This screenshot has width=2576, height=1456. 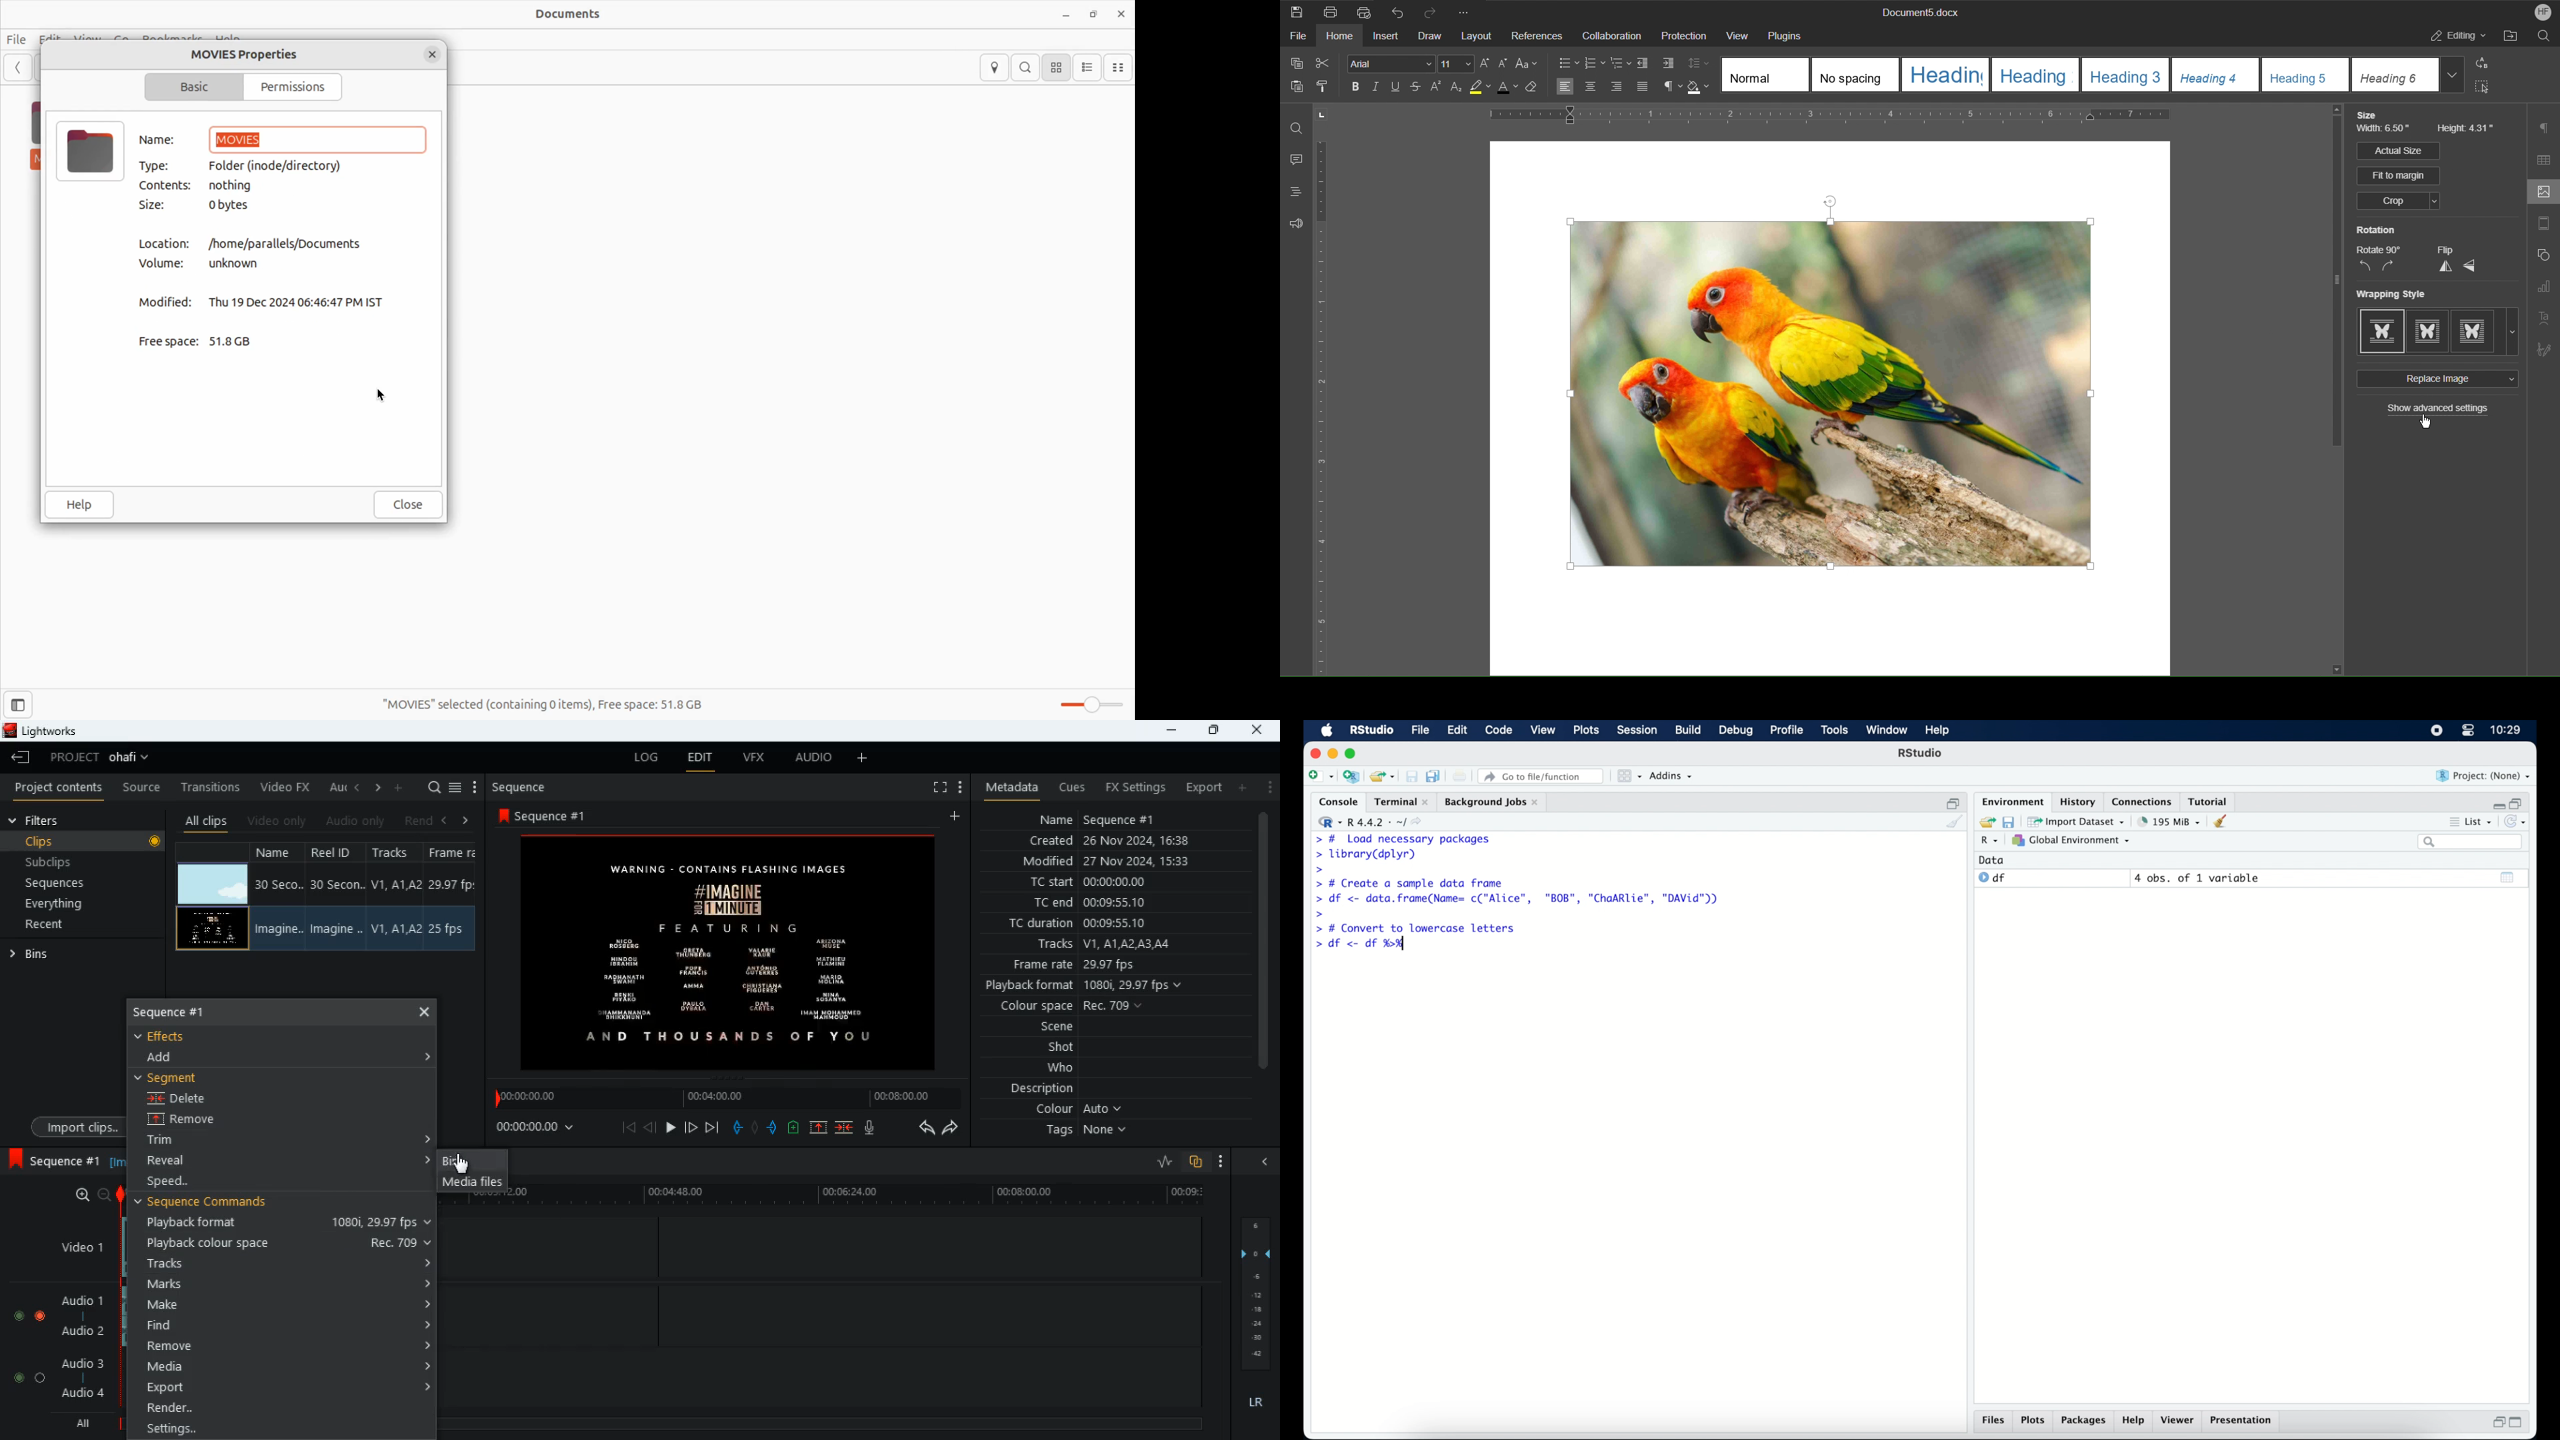 I want to click on project (none), so click(x=2484, y=776).